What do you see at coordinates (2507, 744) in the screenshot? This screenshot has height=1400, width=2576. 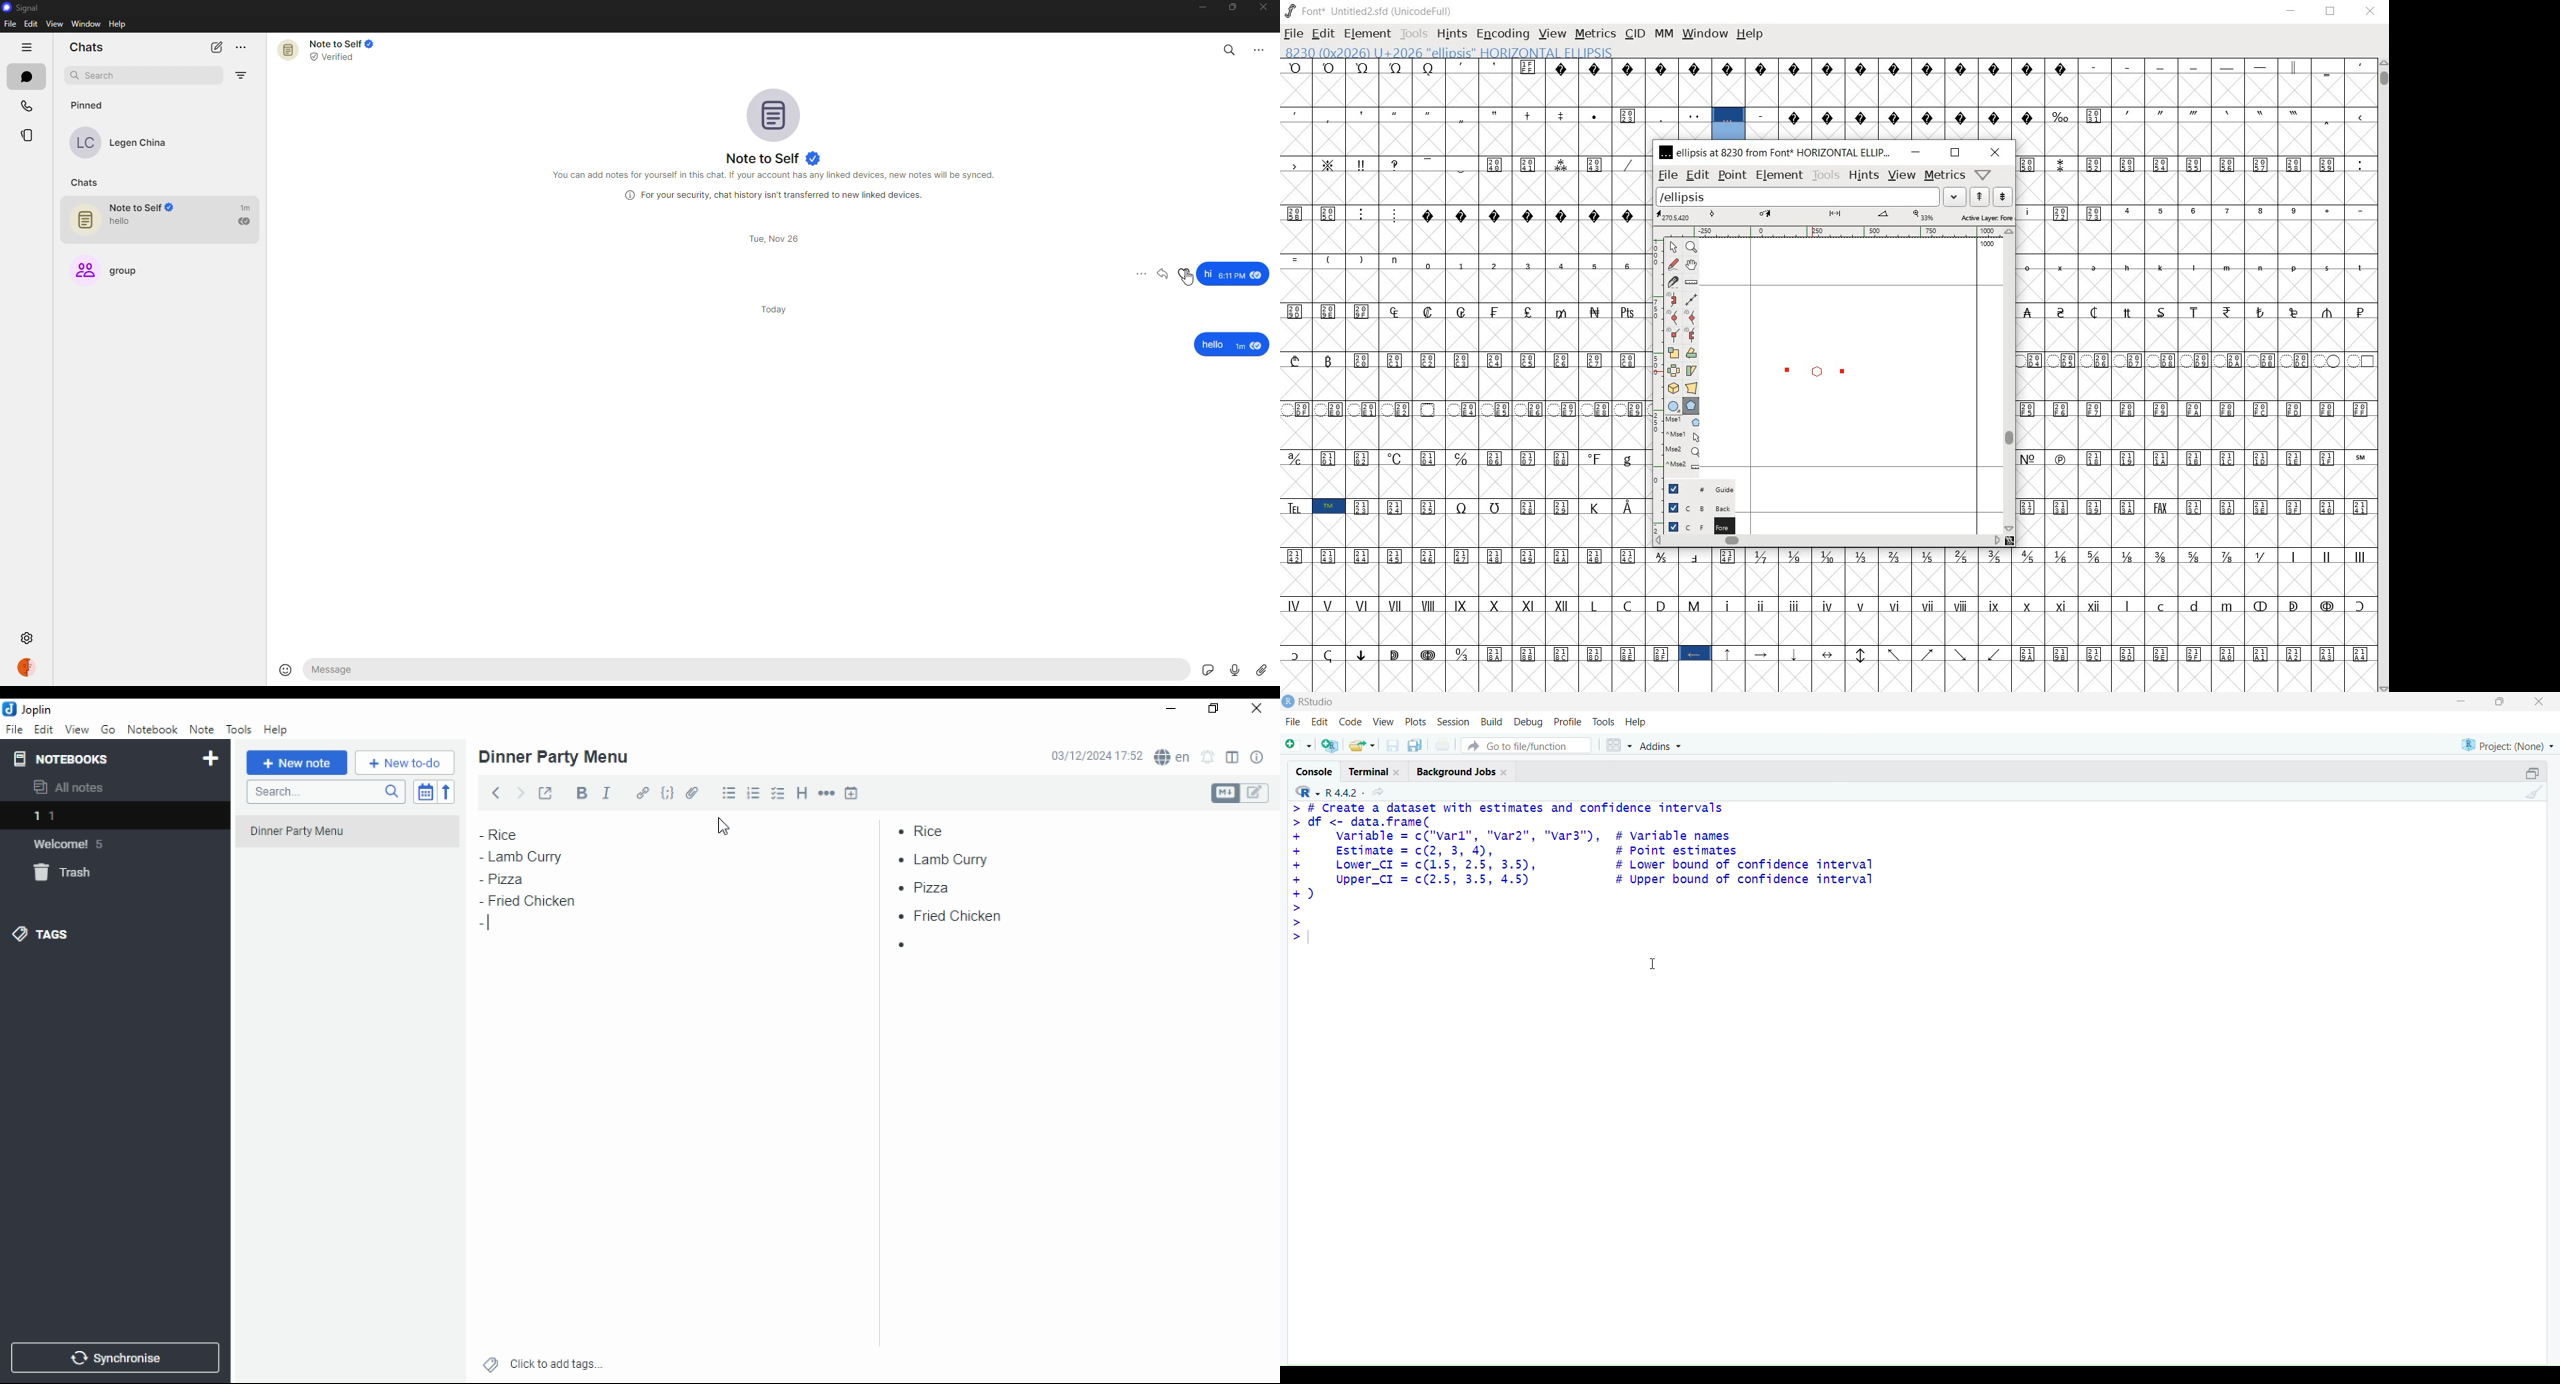 I see `Project: (None)` at bounding box center [2507, 744].